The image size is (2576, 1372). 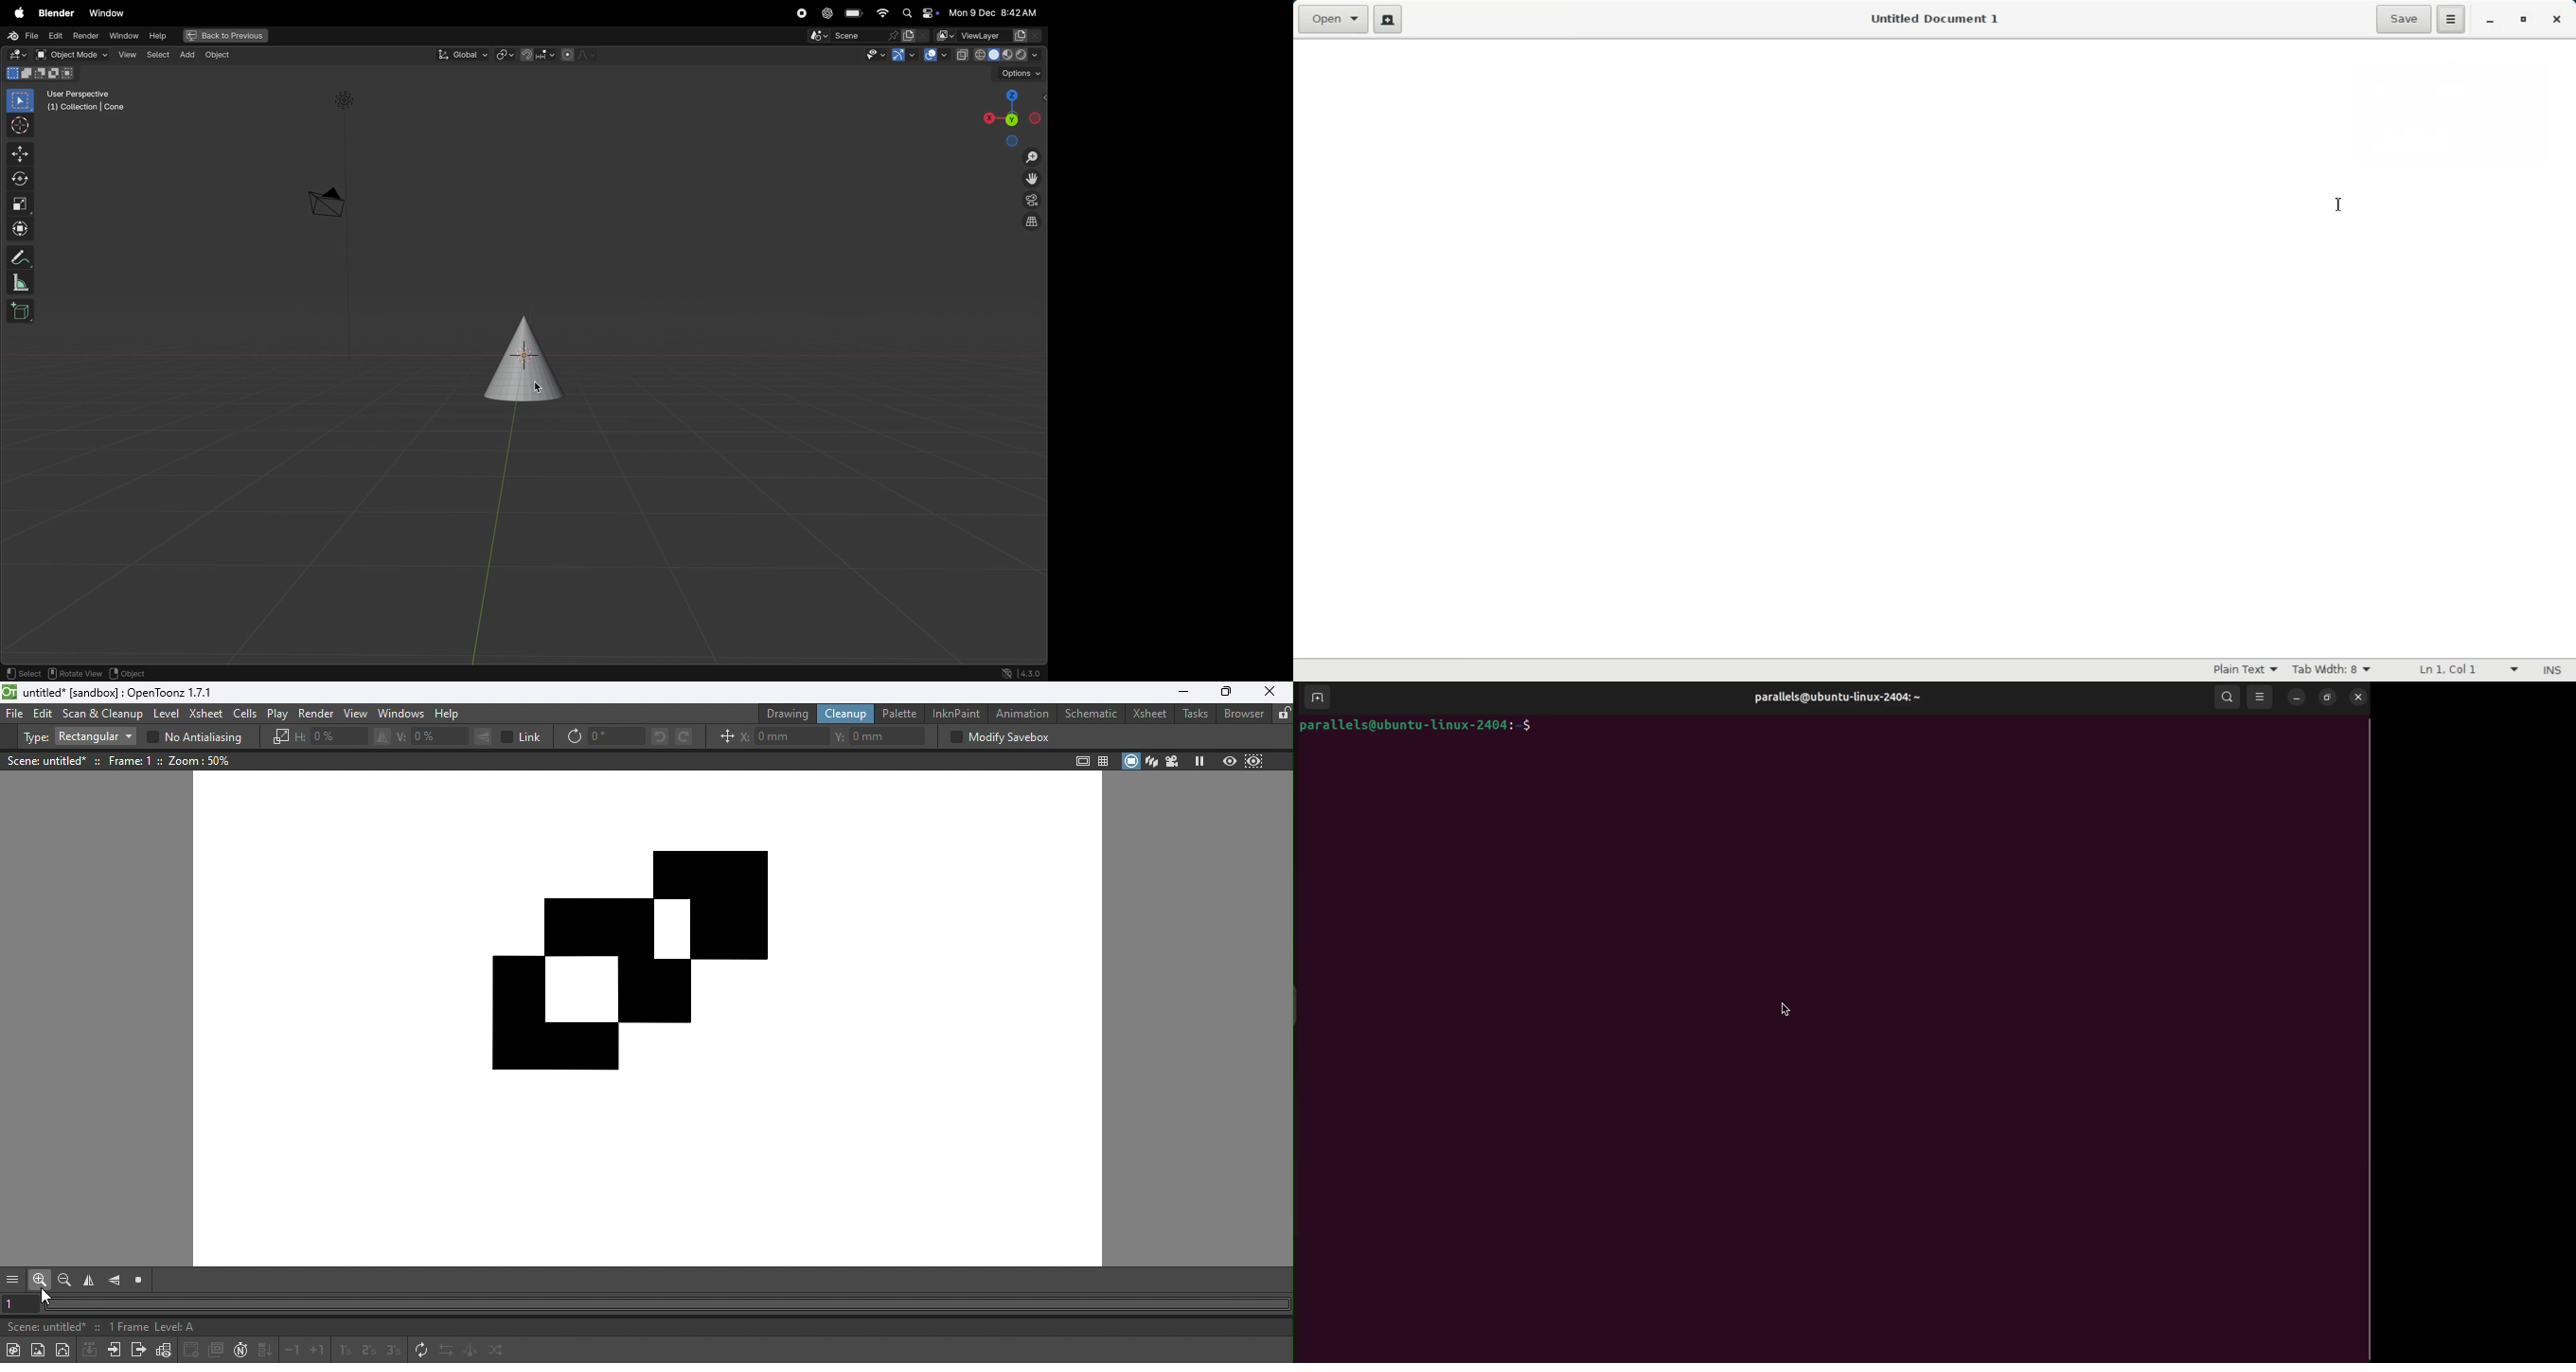 What do you see at coordinates (19, 179) in the screenshot?
I see `rotate` at bounding box center [19, 179].